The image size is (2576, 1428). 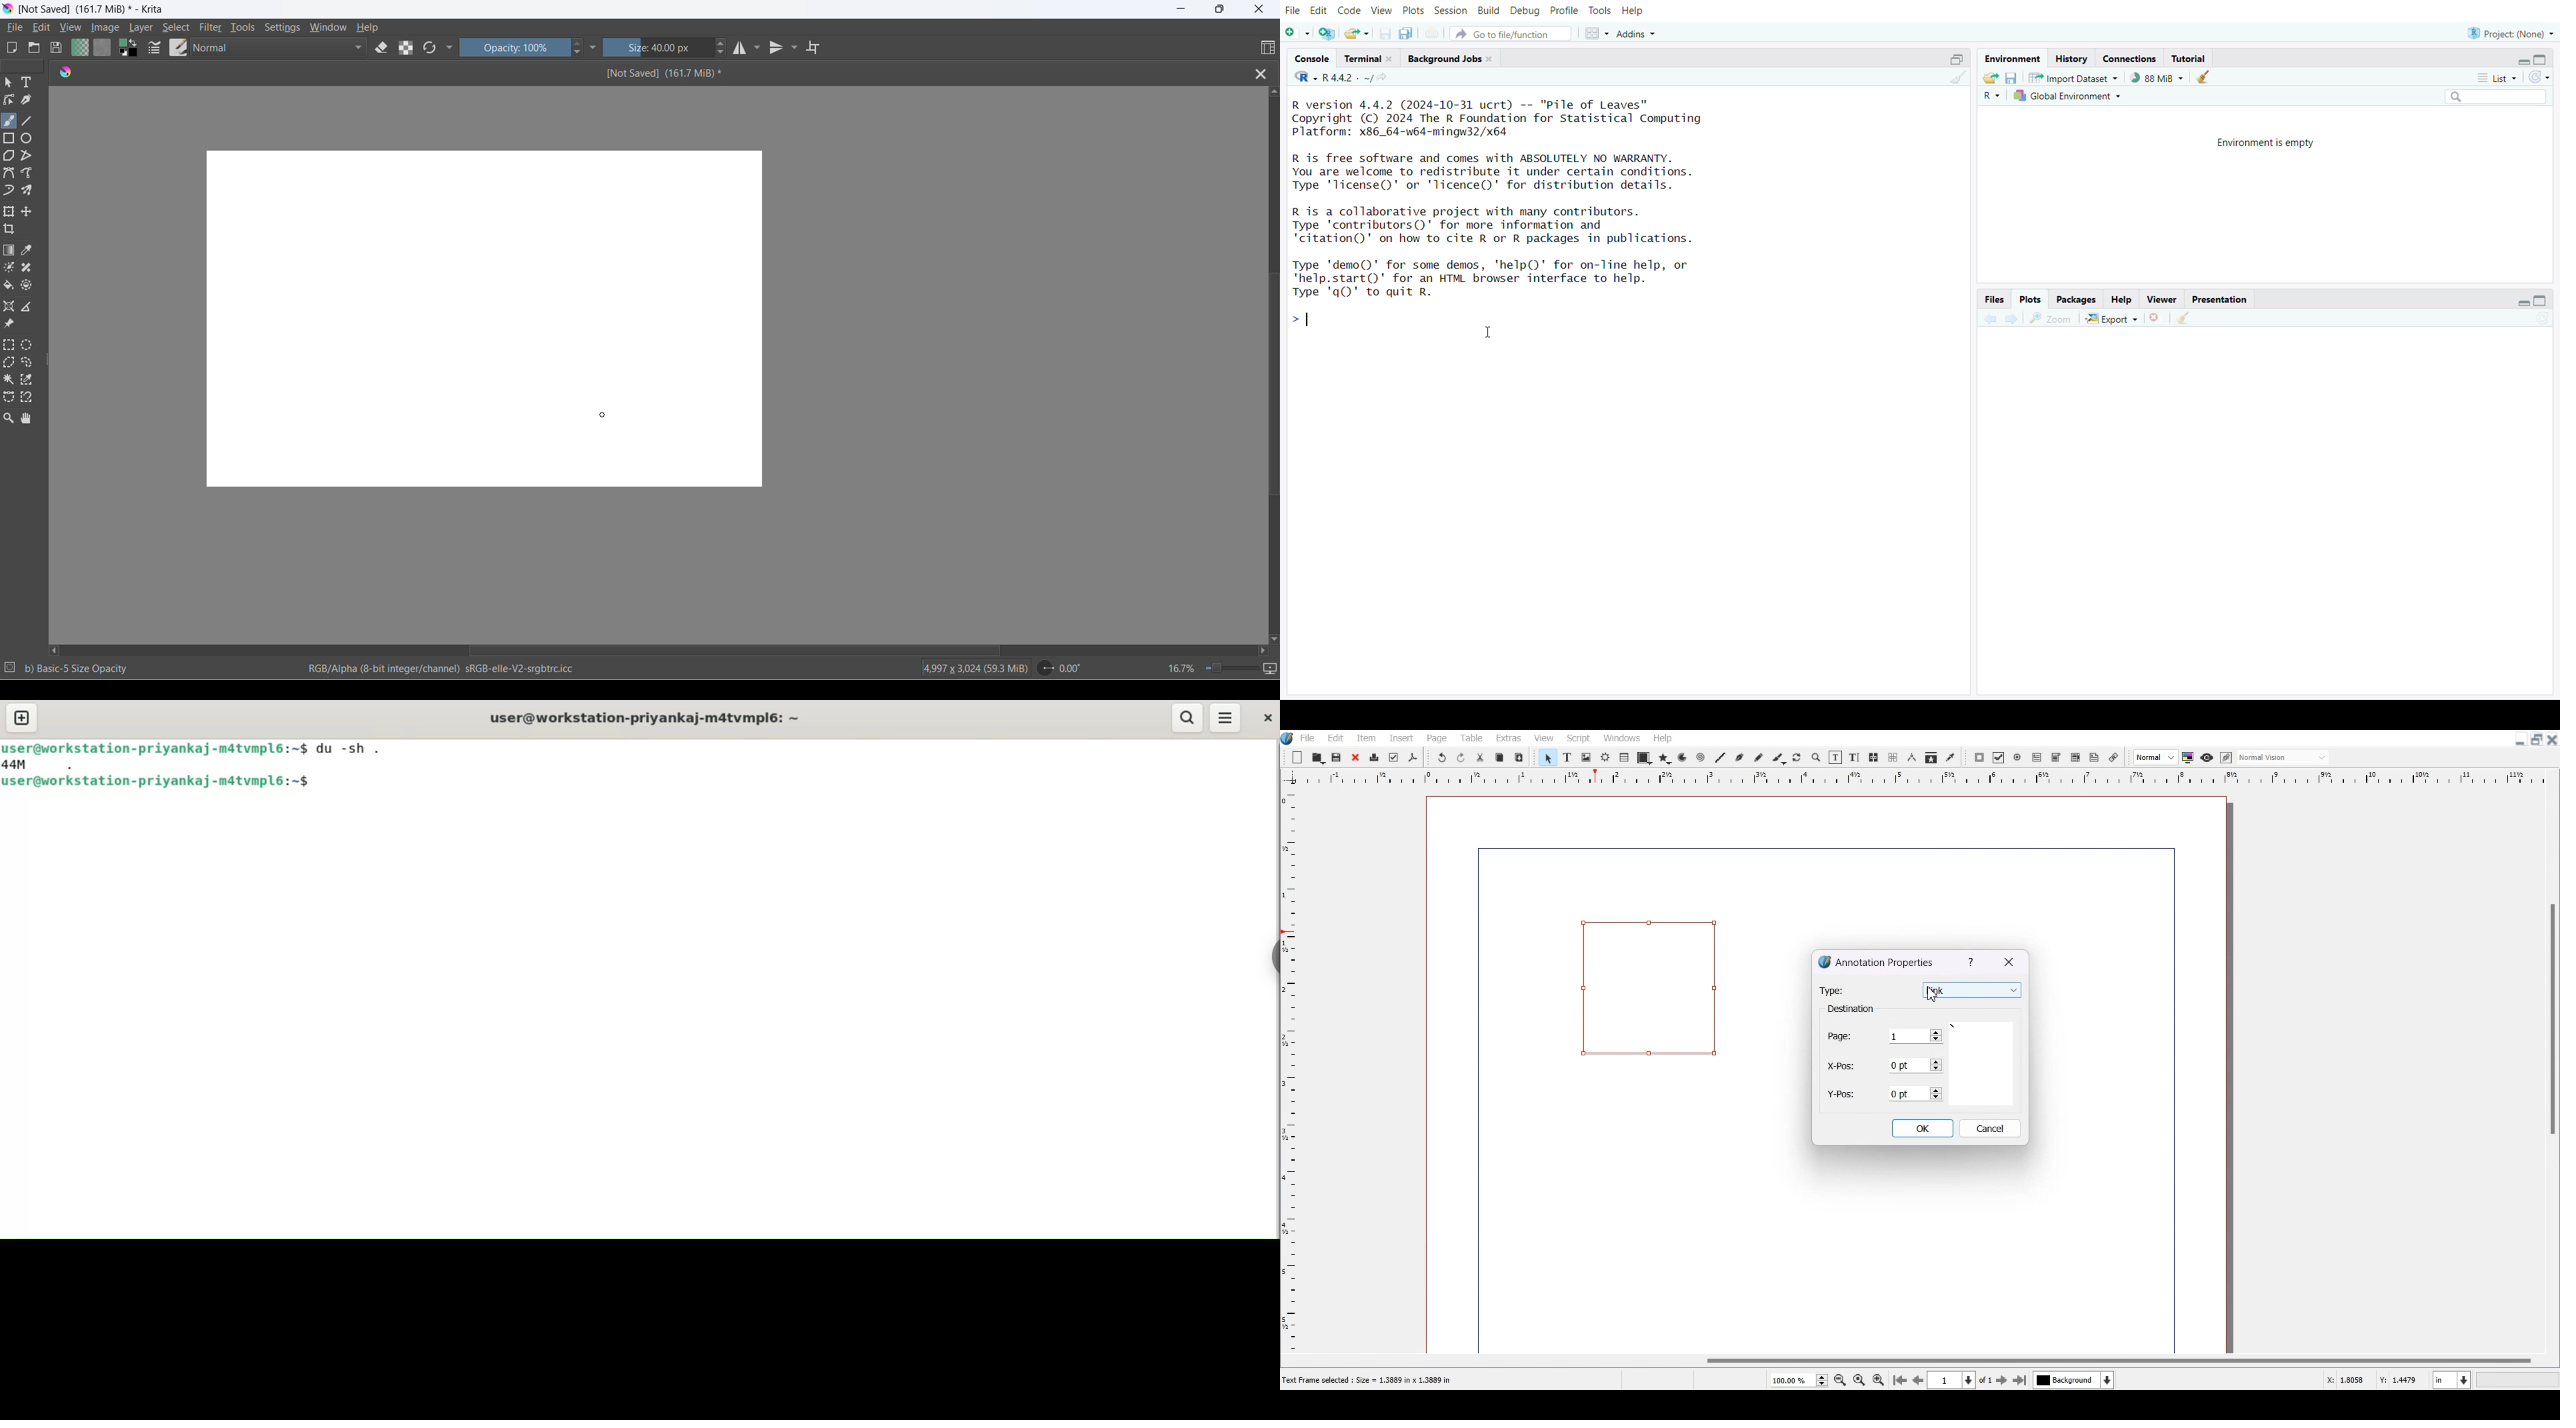 What do you see at coordinates (1547, 757) in the screenshot?
I see `Select Item` at bounding box center [1547, 757].